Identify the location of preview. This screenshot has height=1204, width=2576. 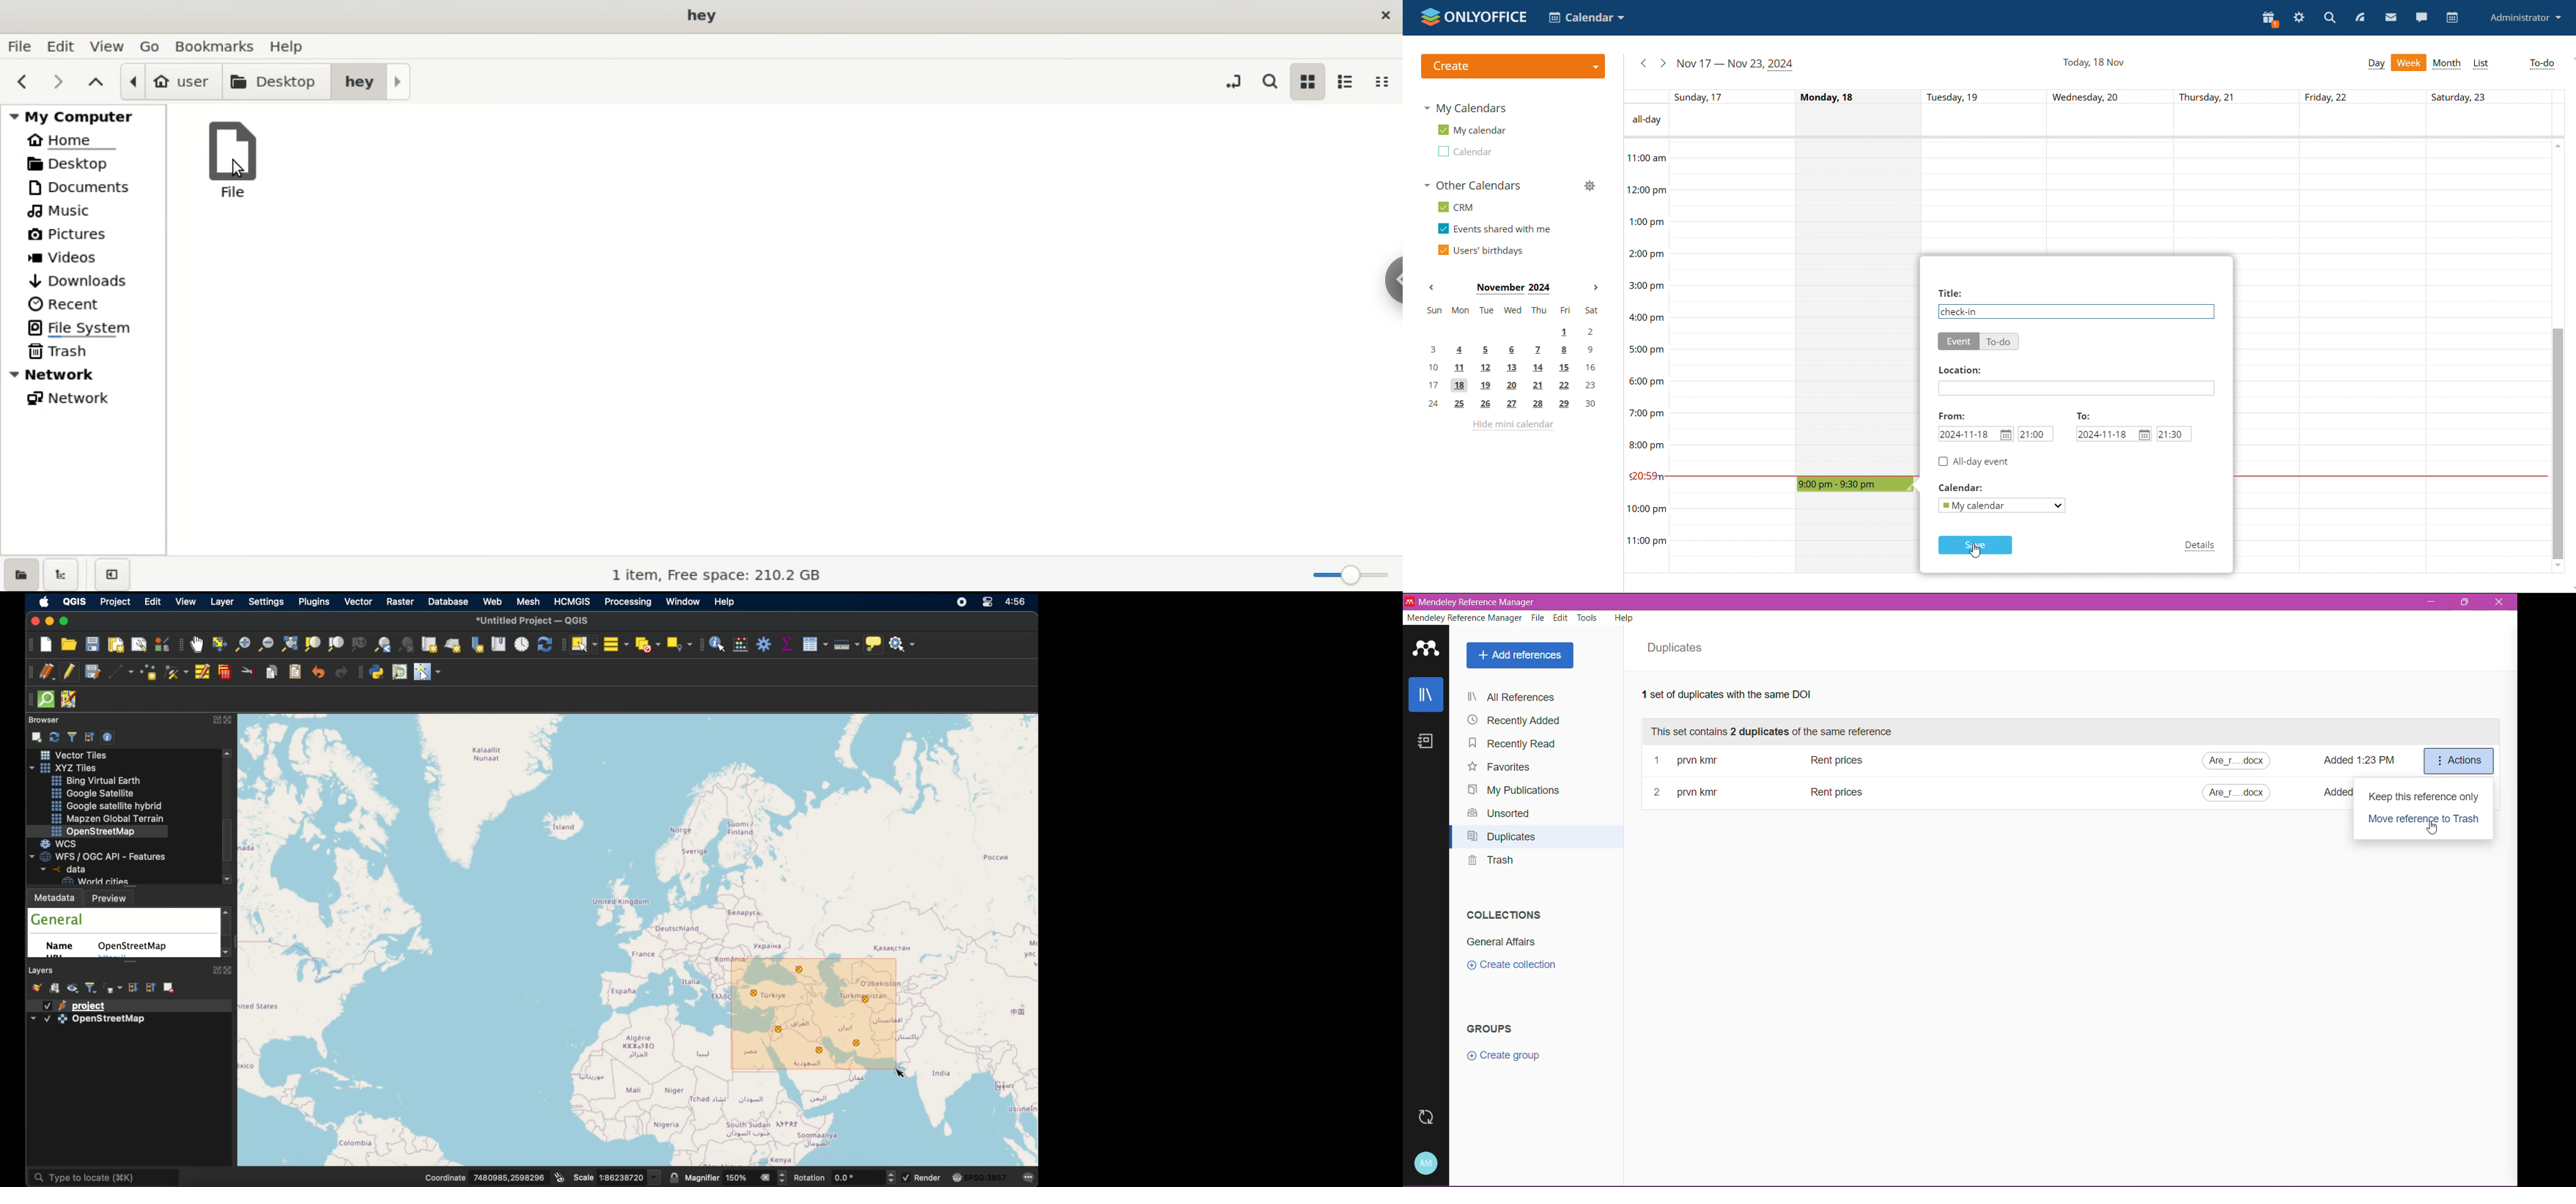
(113, 898).